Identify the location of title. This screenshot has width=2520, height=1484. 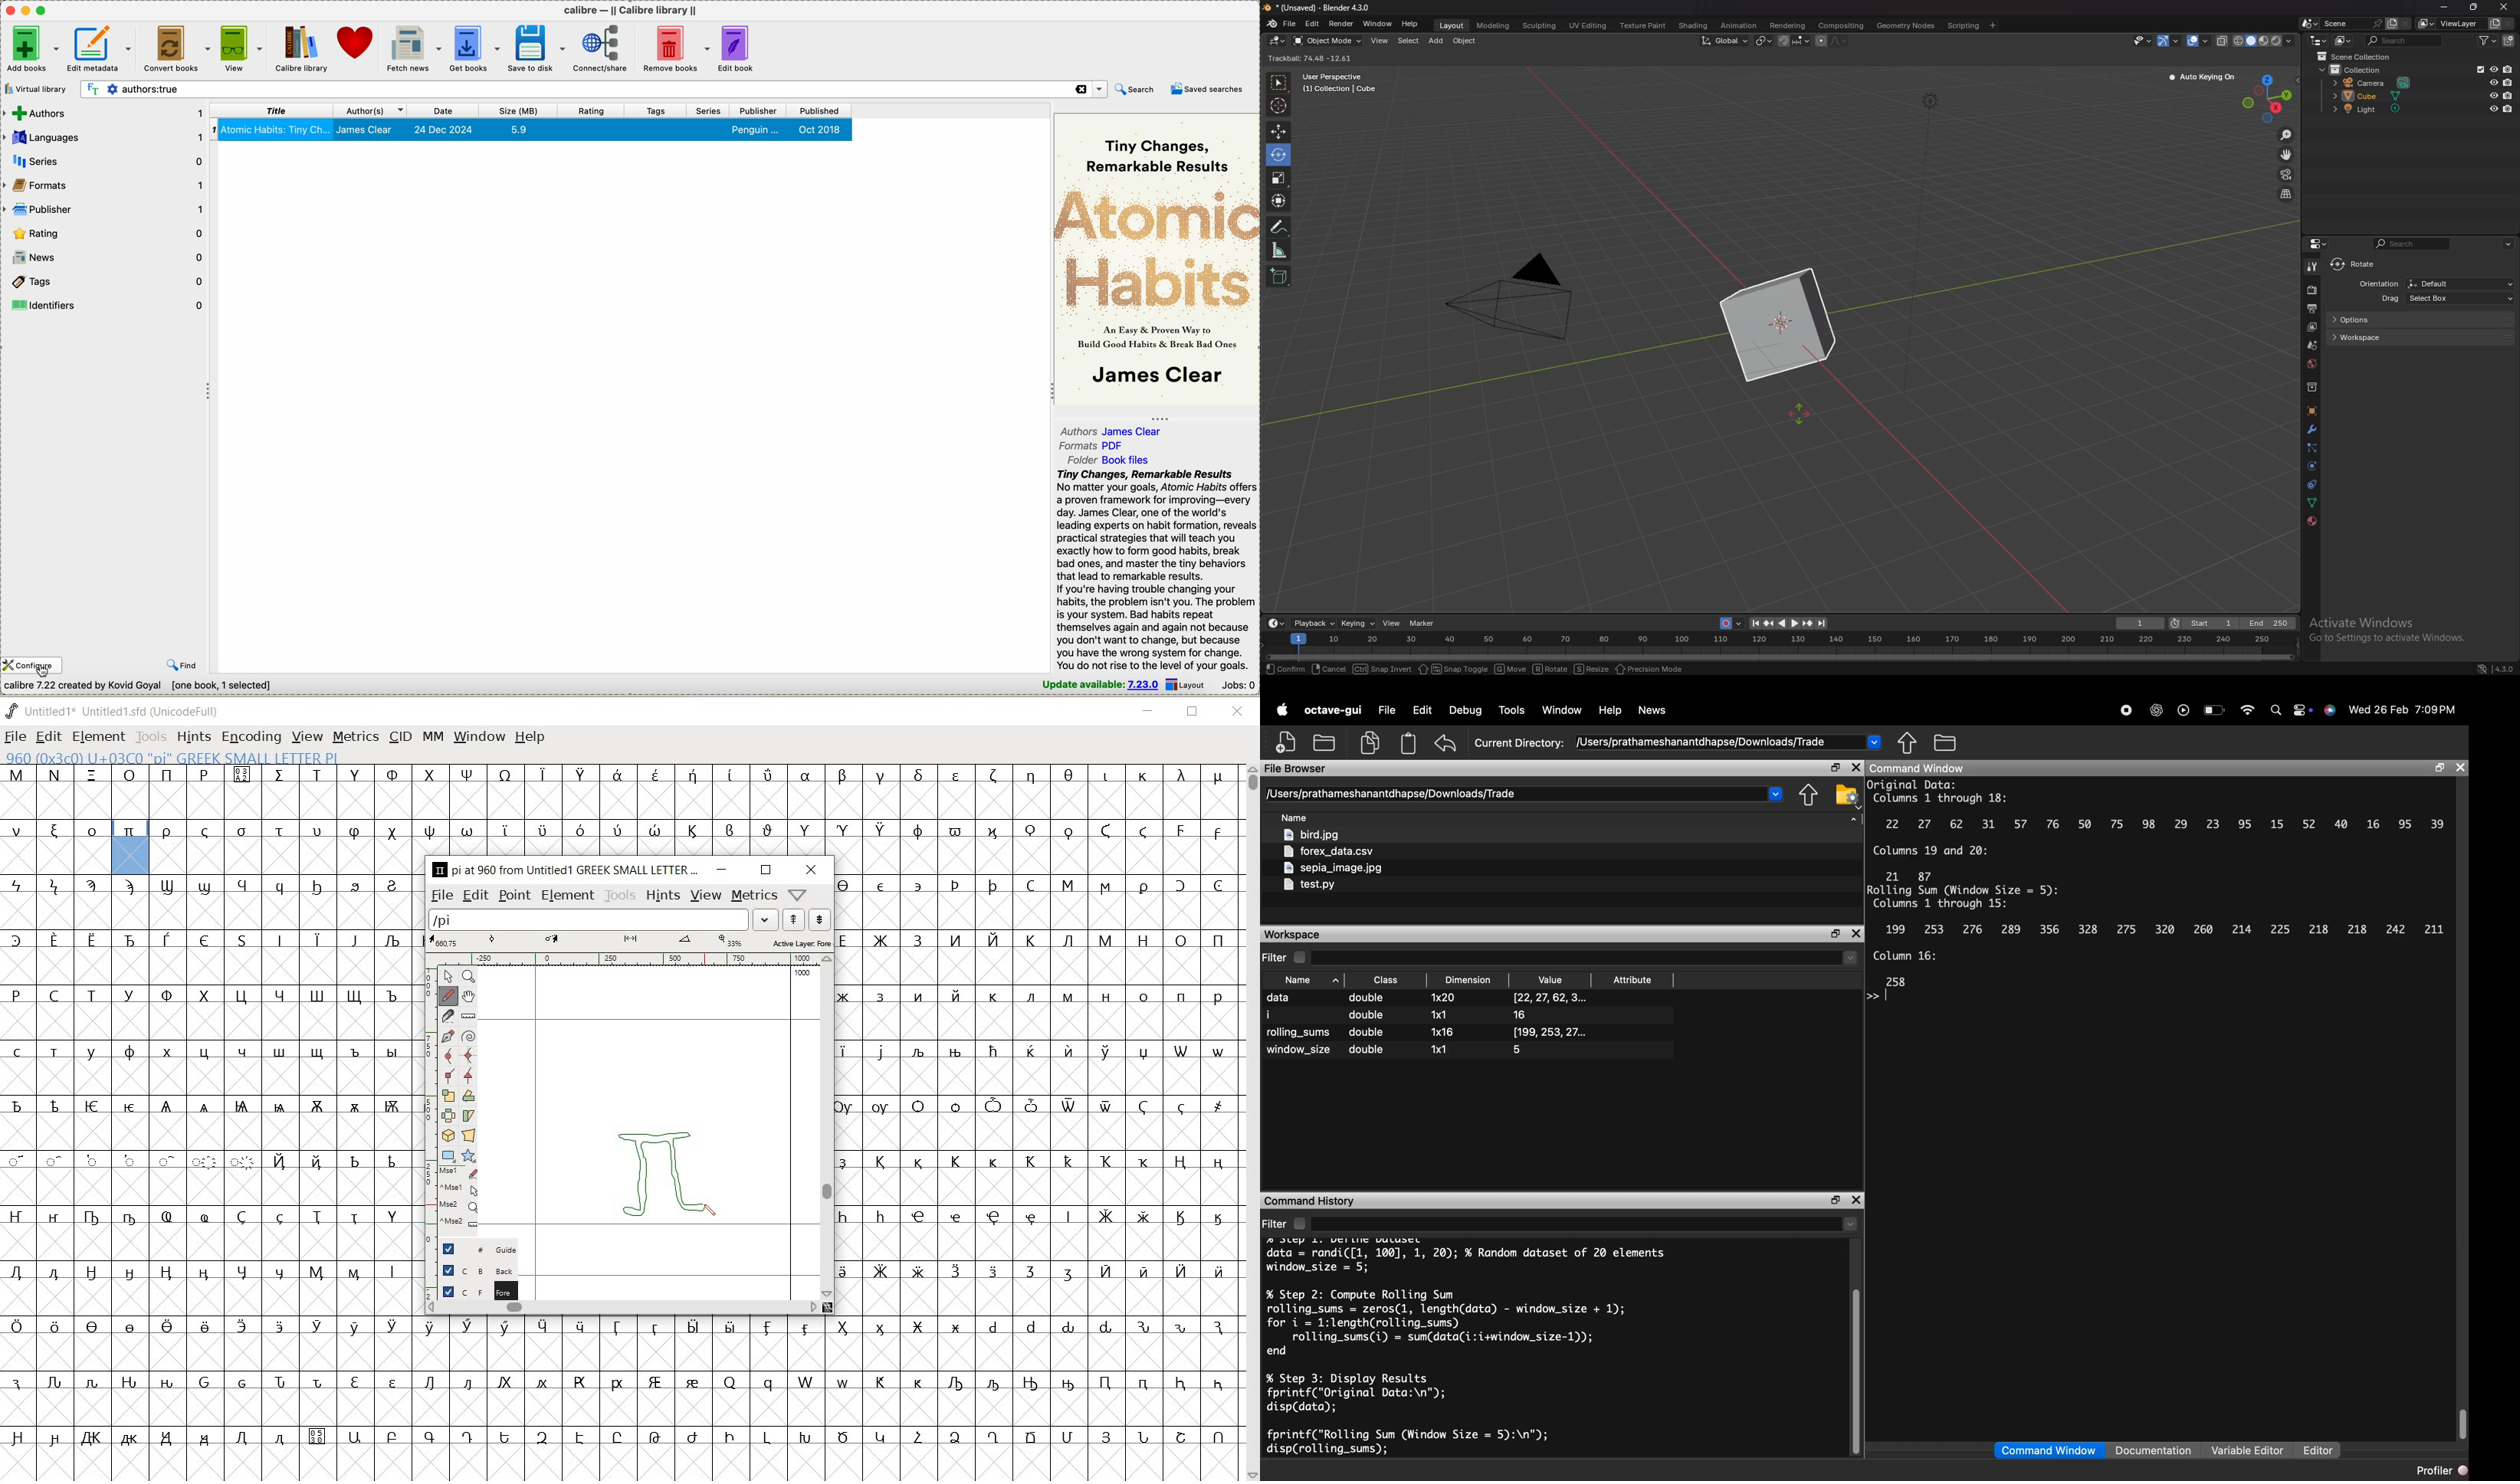
(272, 111).